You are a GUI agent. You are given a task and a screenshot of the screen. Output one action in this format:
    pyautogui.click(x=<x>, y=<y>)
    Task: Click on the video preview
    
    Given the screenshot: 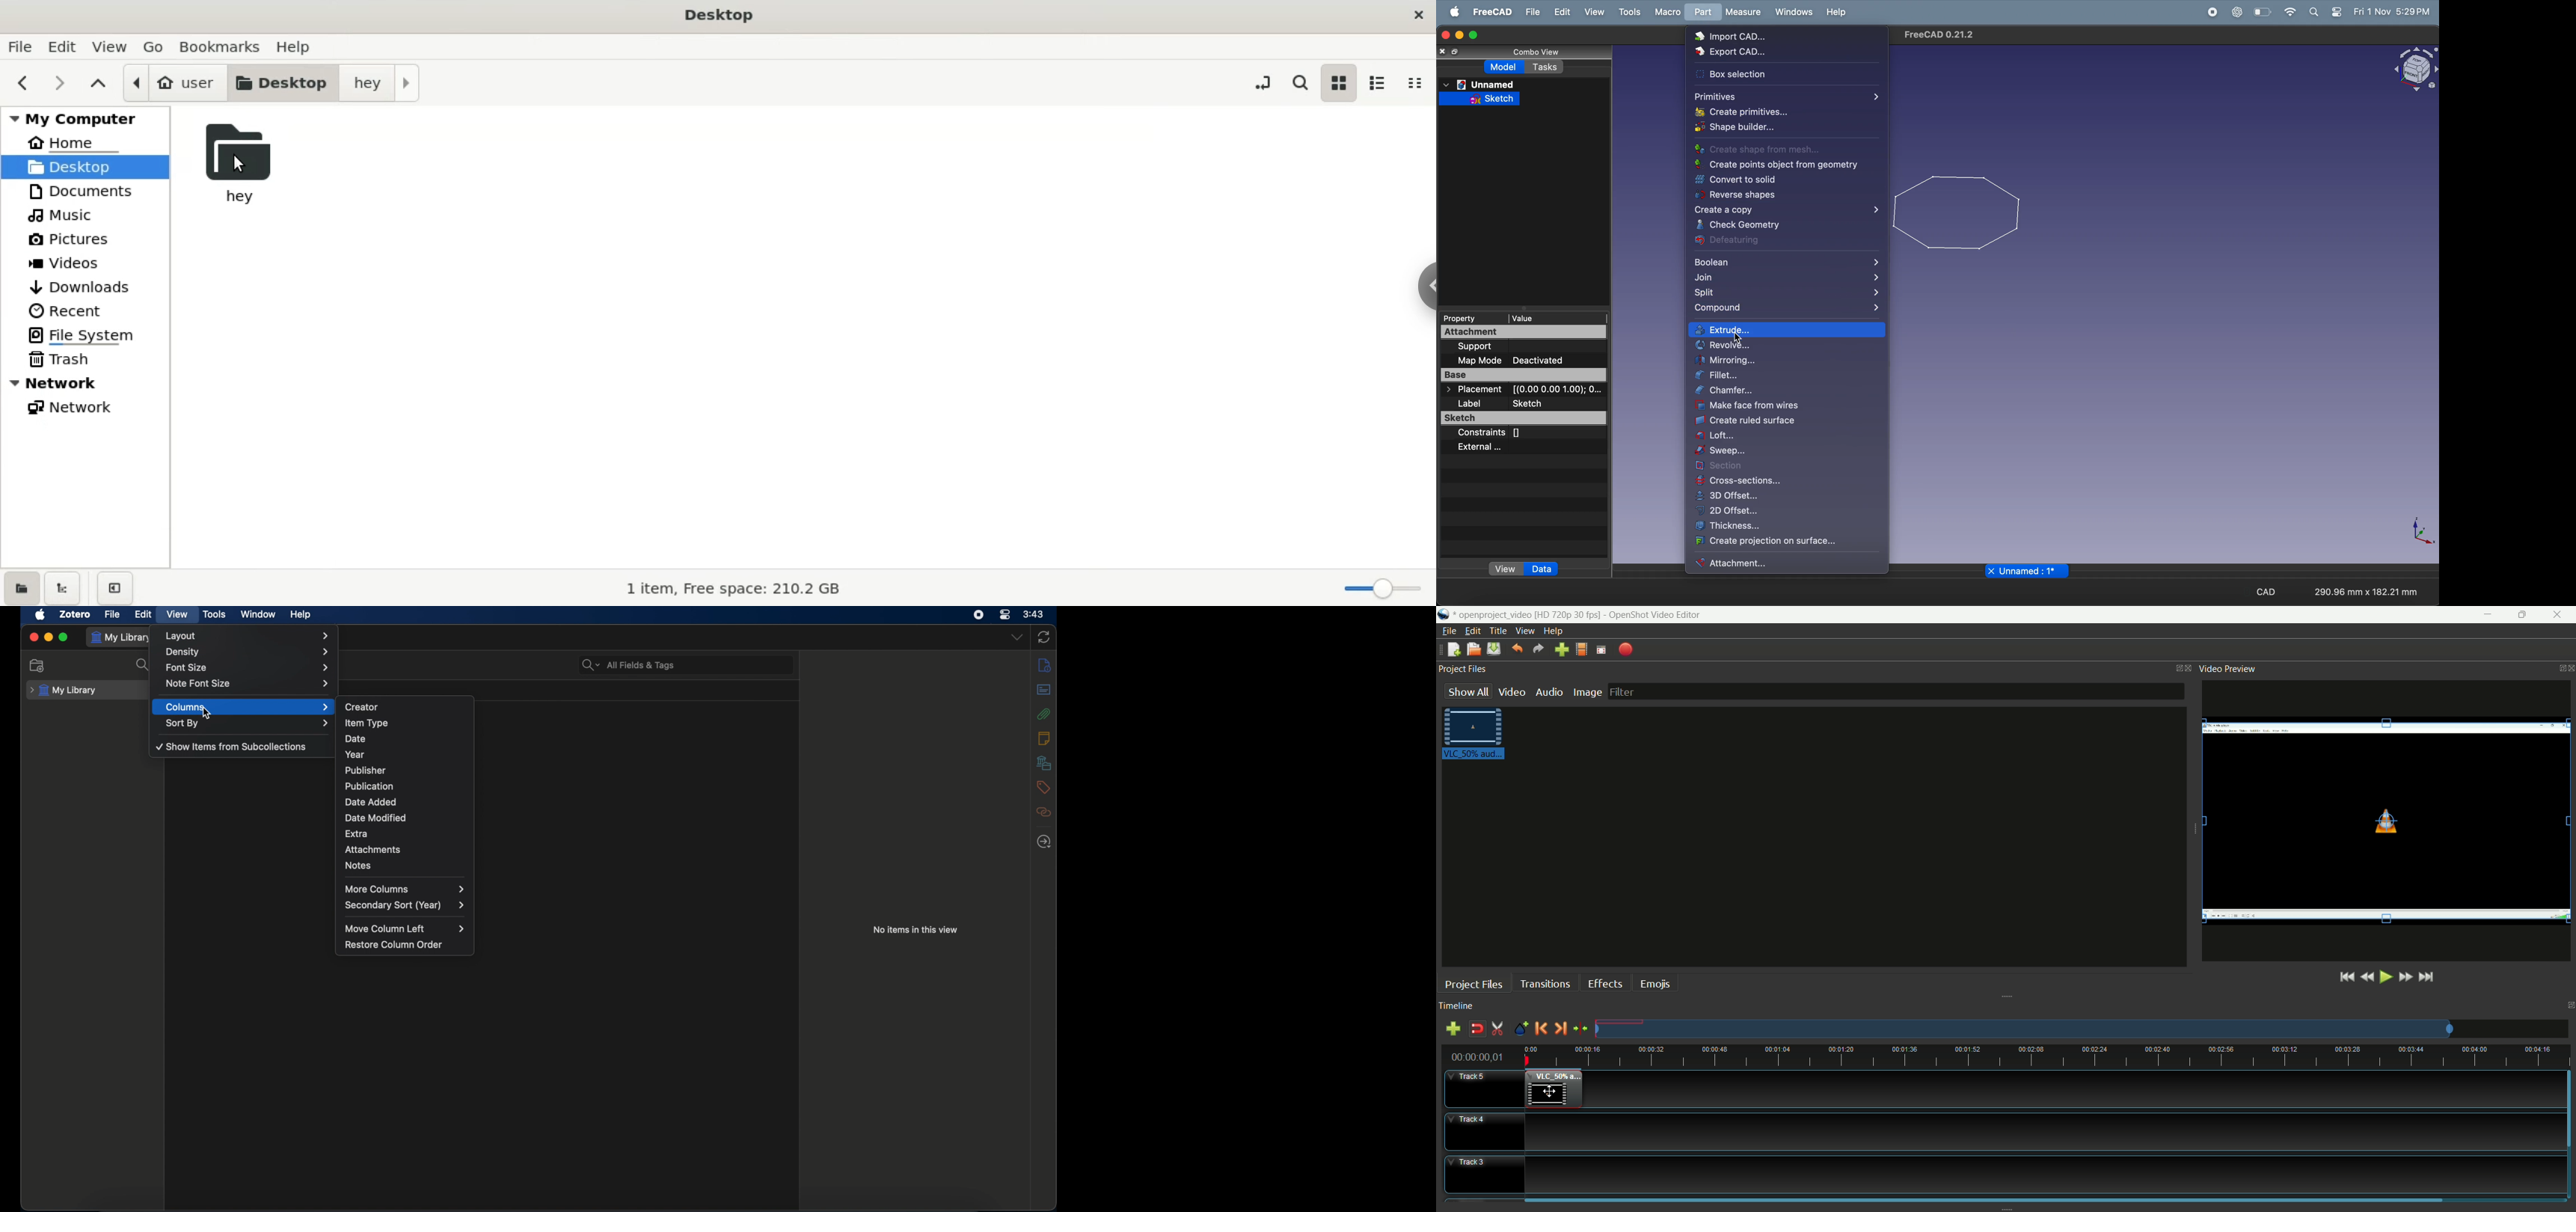 What is the action you would take?
    pyautogui.click(x=2232, y=669)
    